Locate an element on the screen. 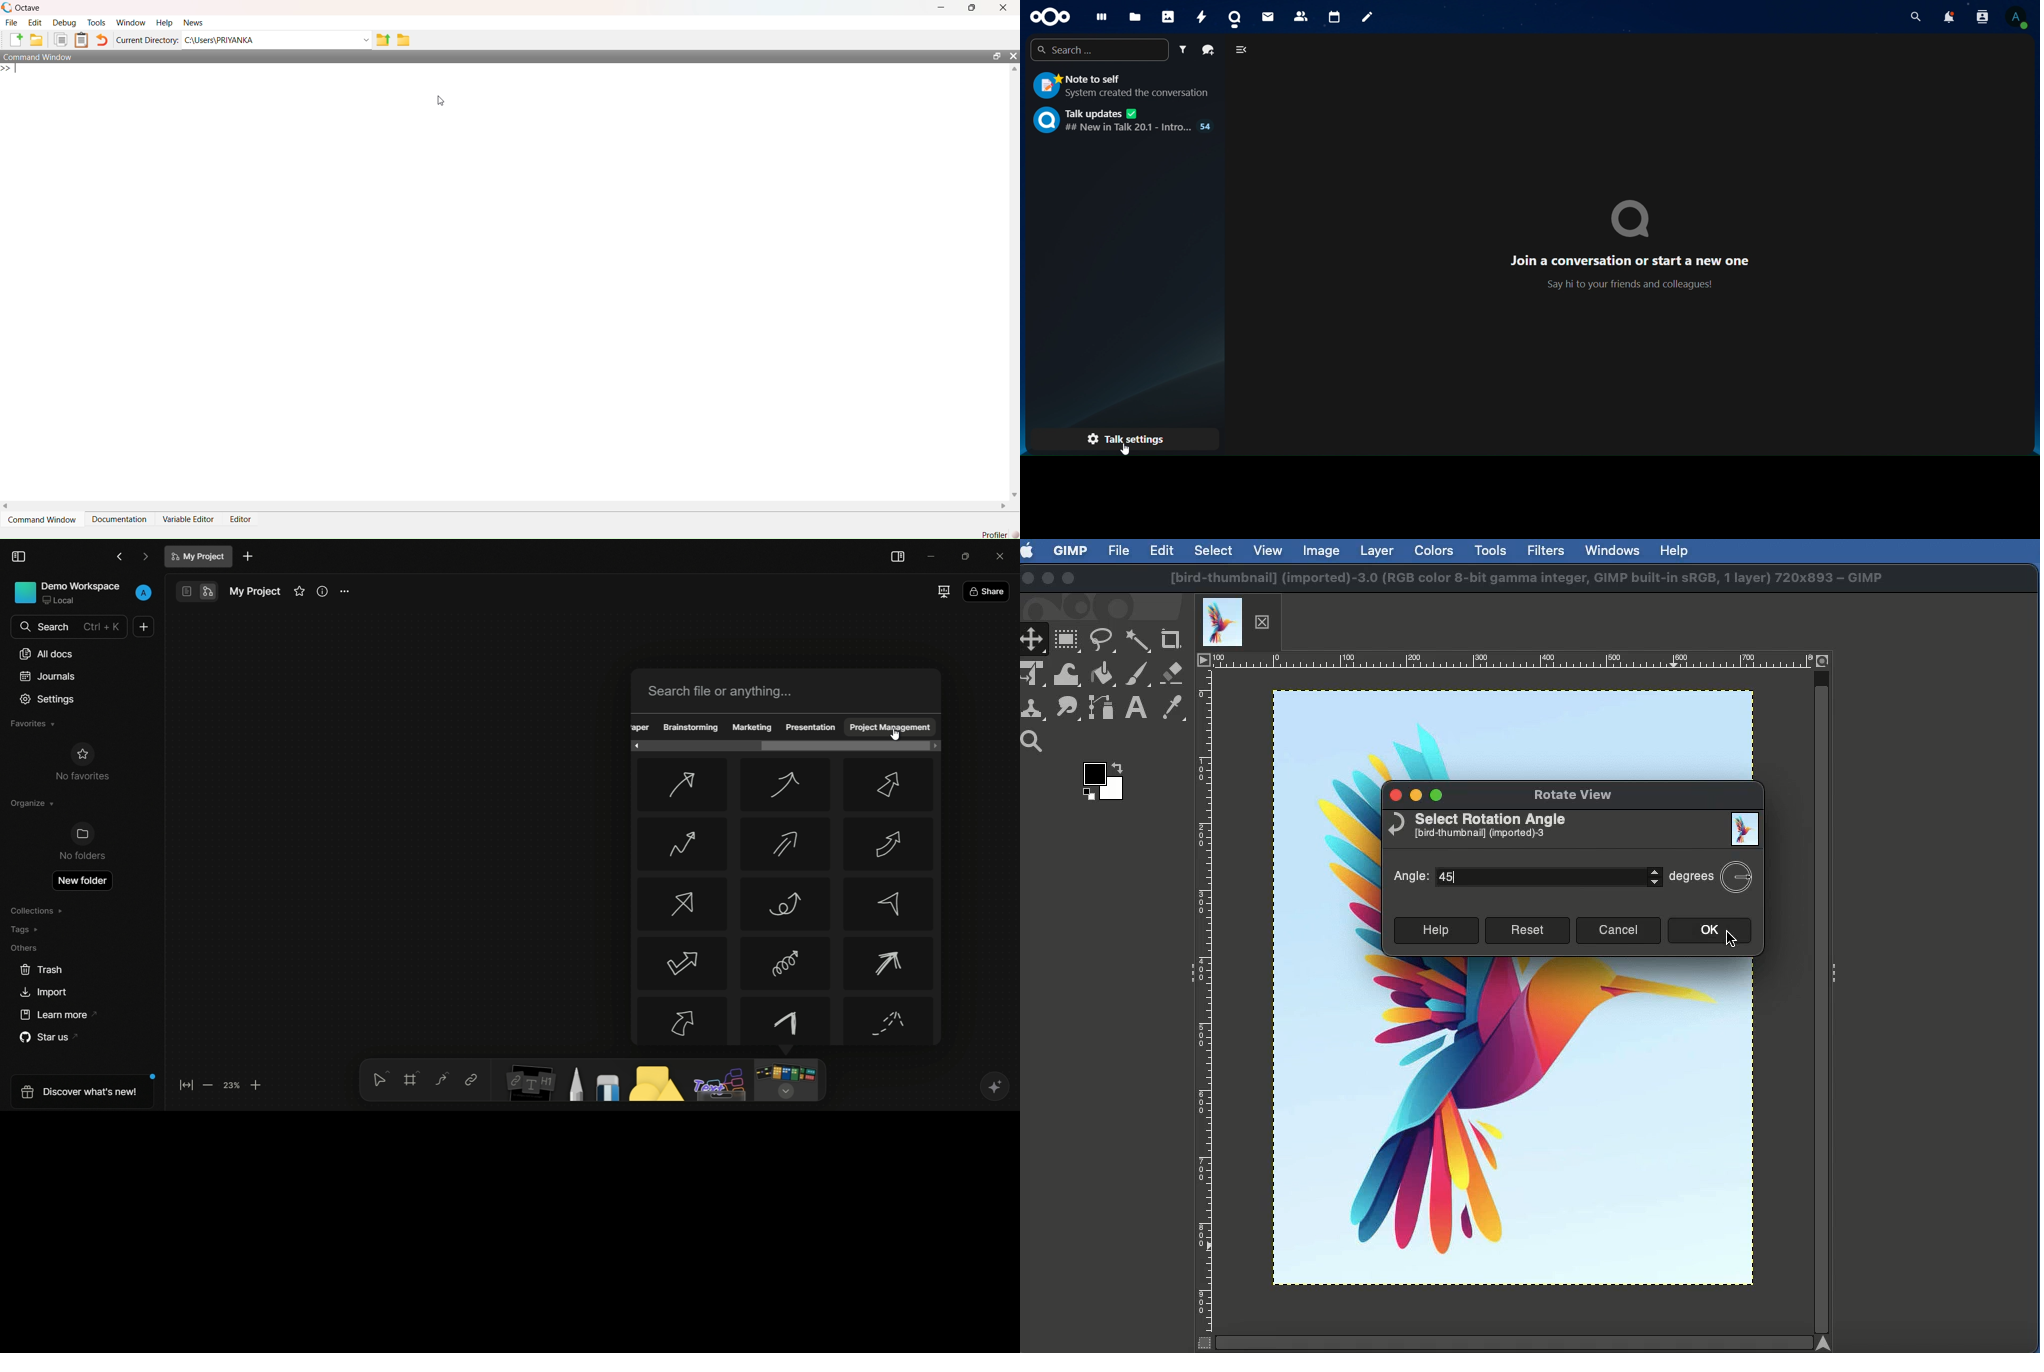 Image resolution: width=2044 pixels, height=1372 pixels. cursor is located at coordinates (440, 101).